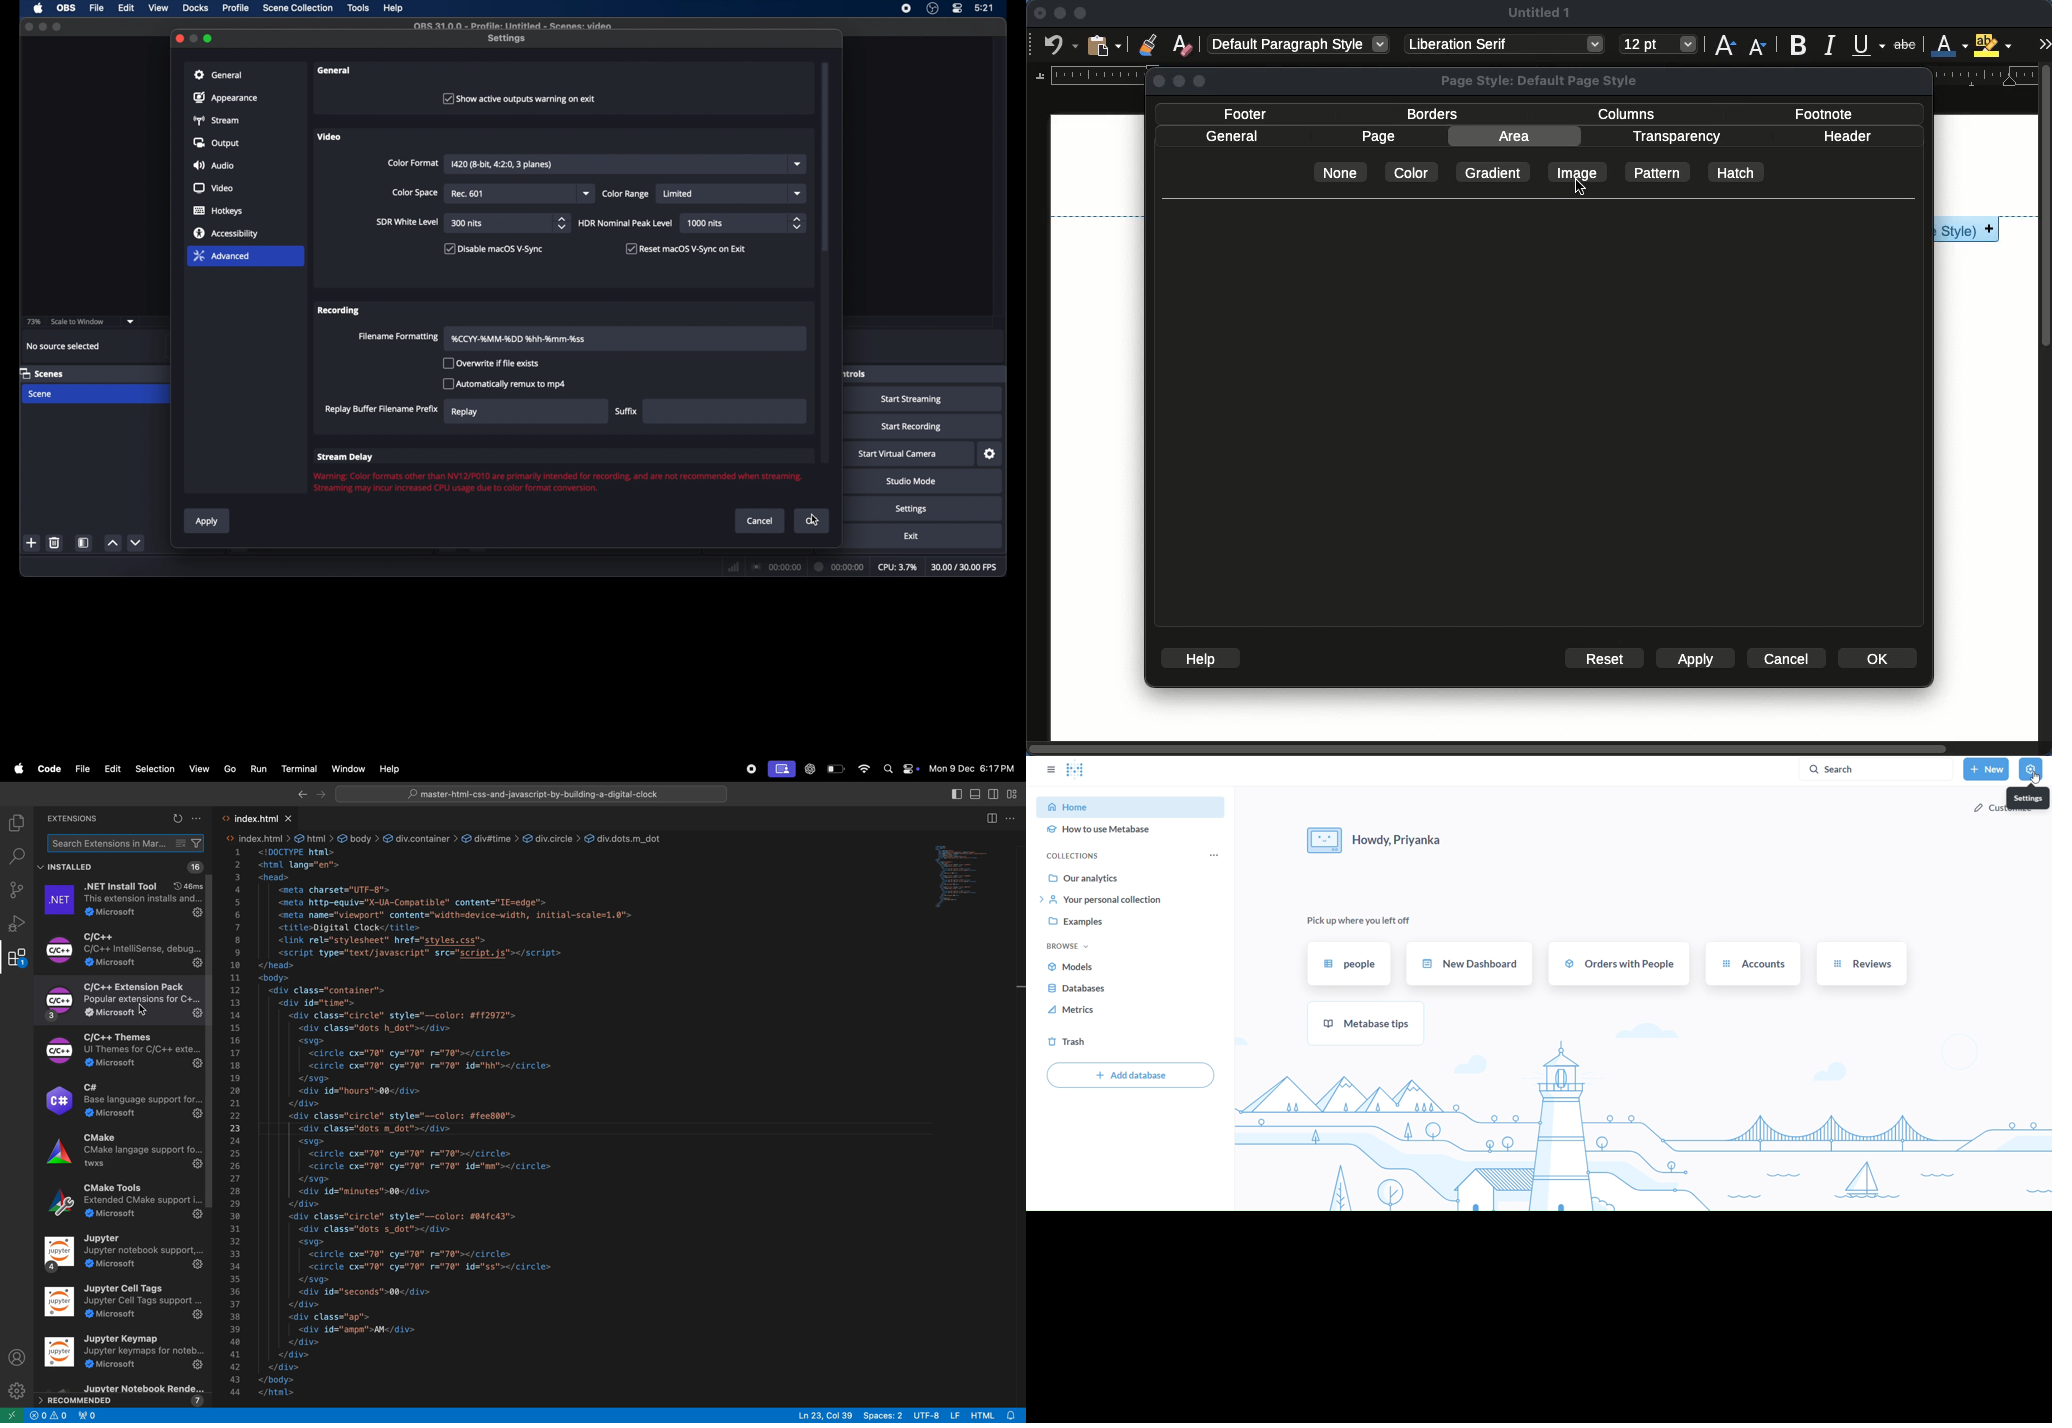 Image resolution: width=2072 pixels, height=1428 pixels. I want to click on alert, so click(87, 1417).